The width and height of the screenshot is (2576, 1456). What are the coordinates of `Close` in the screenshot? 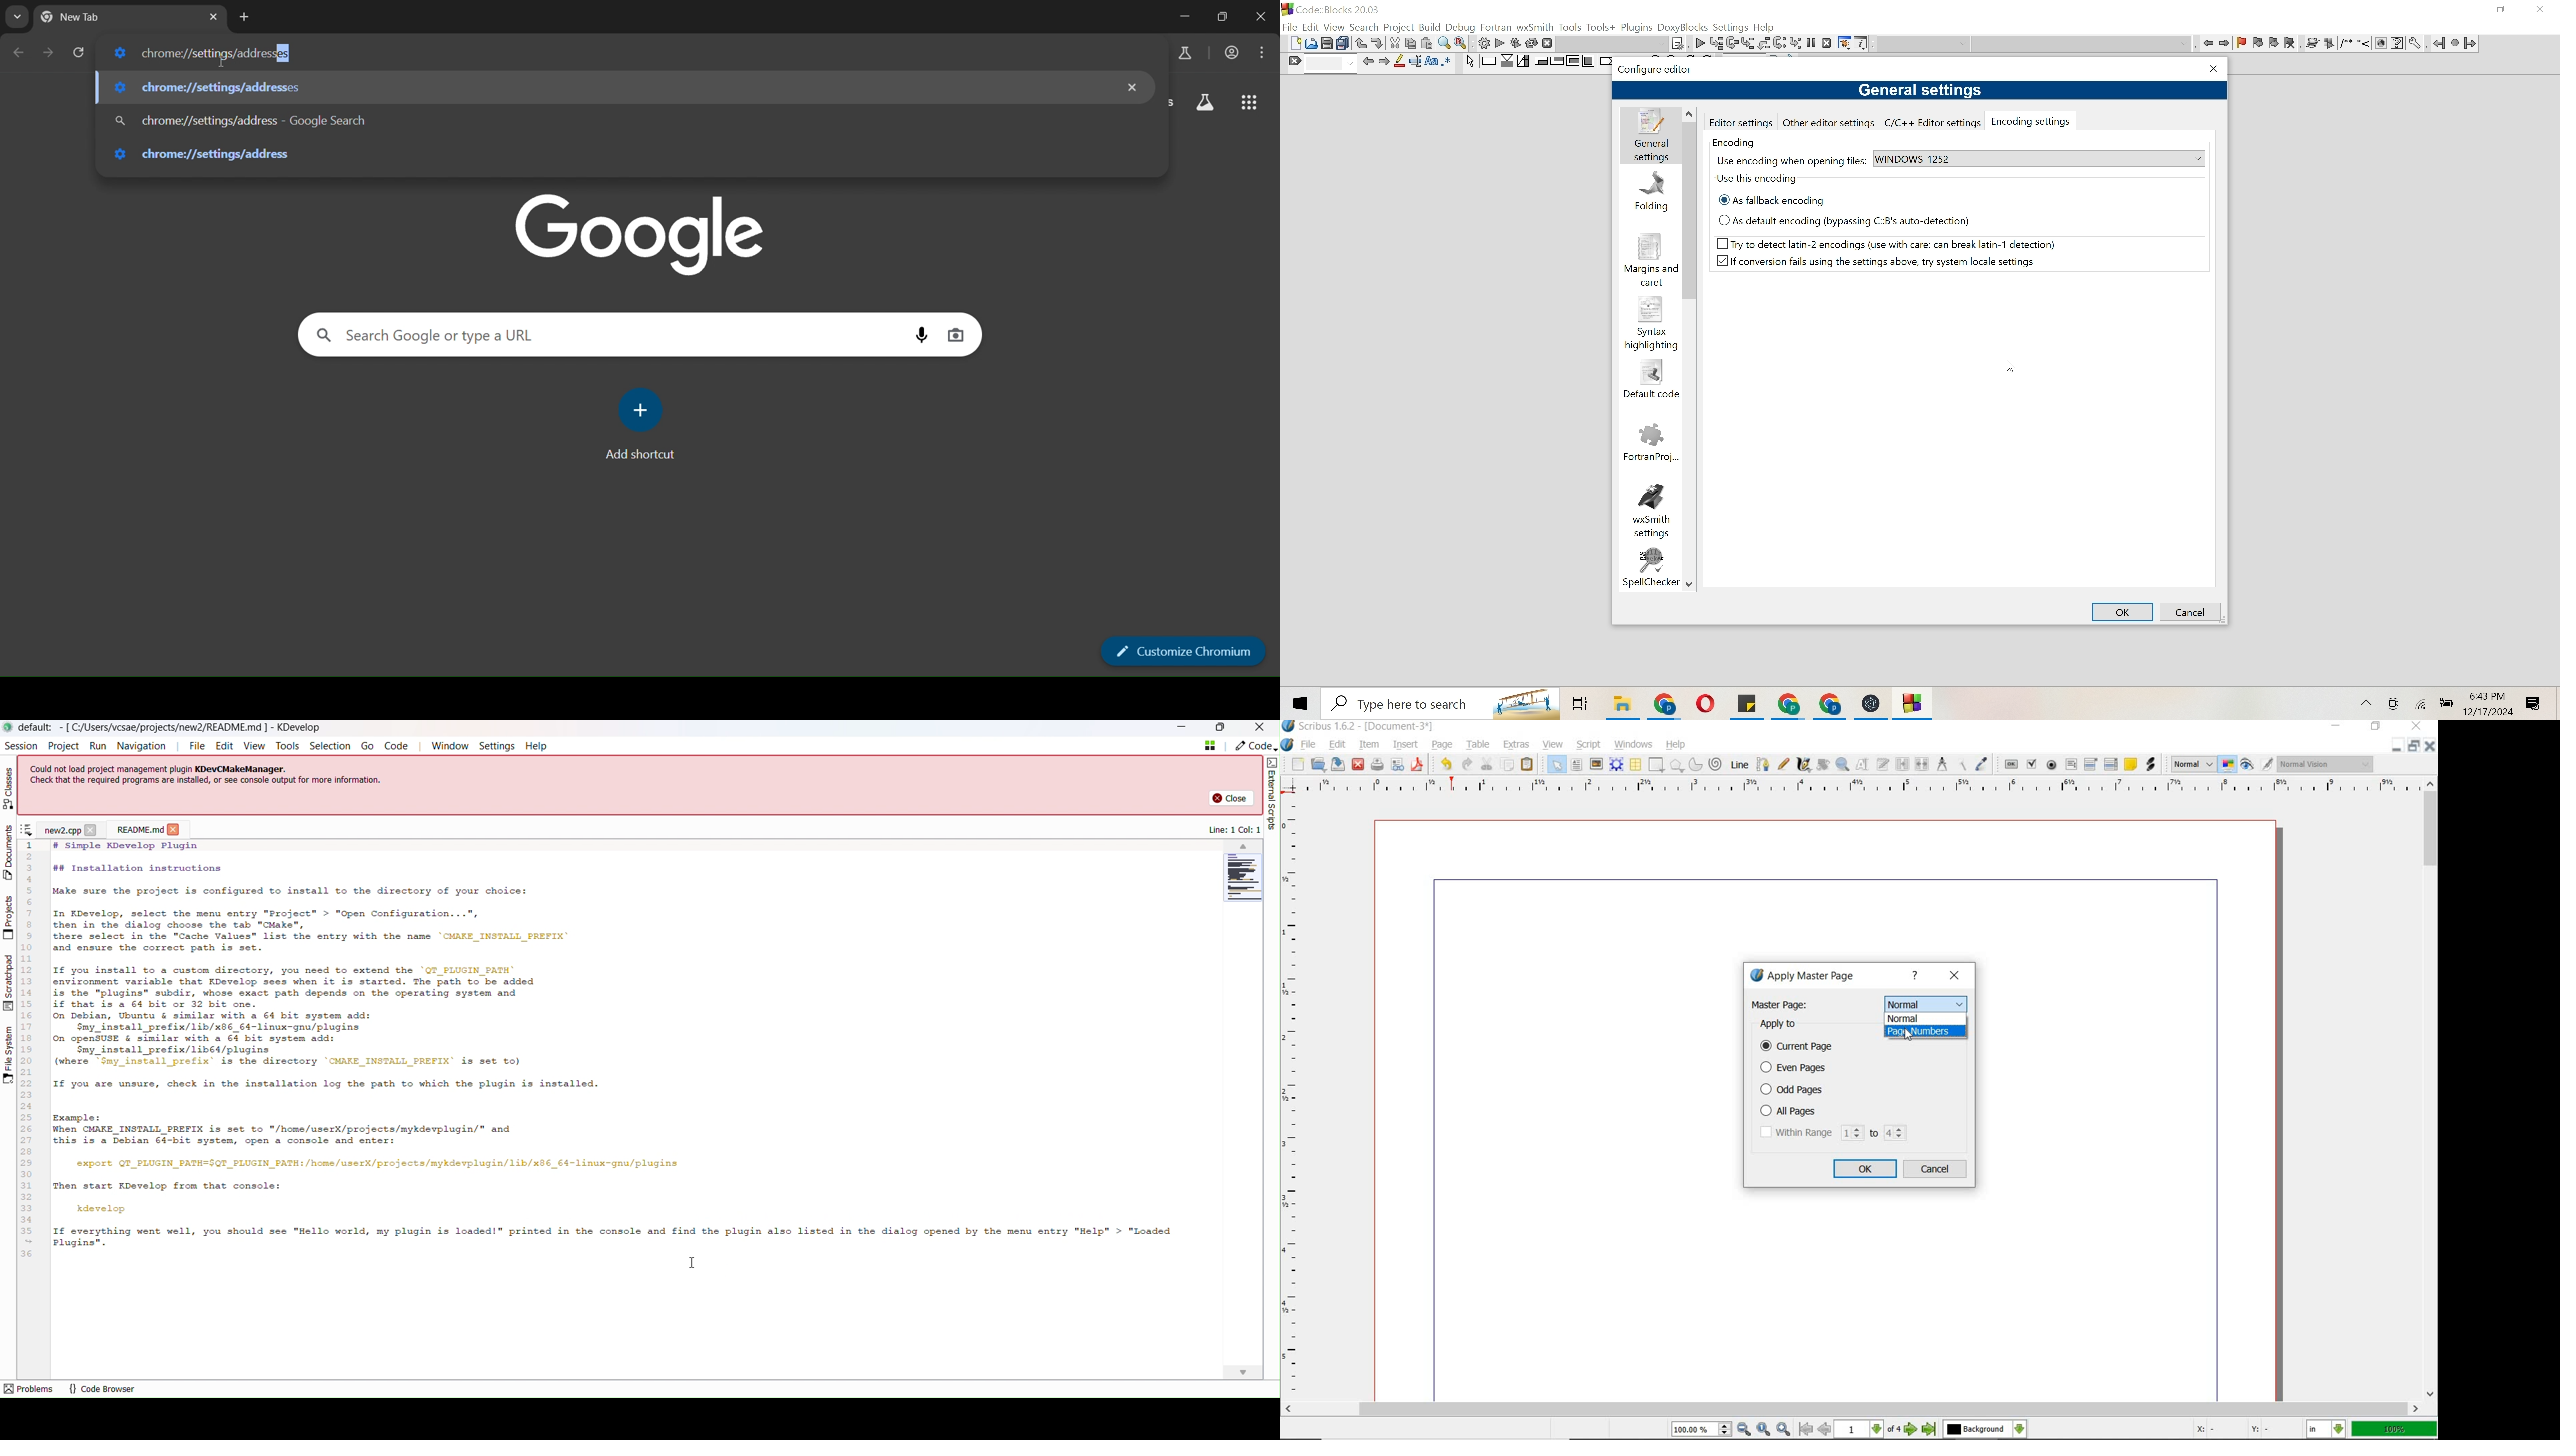 It's located at (2432, 748).